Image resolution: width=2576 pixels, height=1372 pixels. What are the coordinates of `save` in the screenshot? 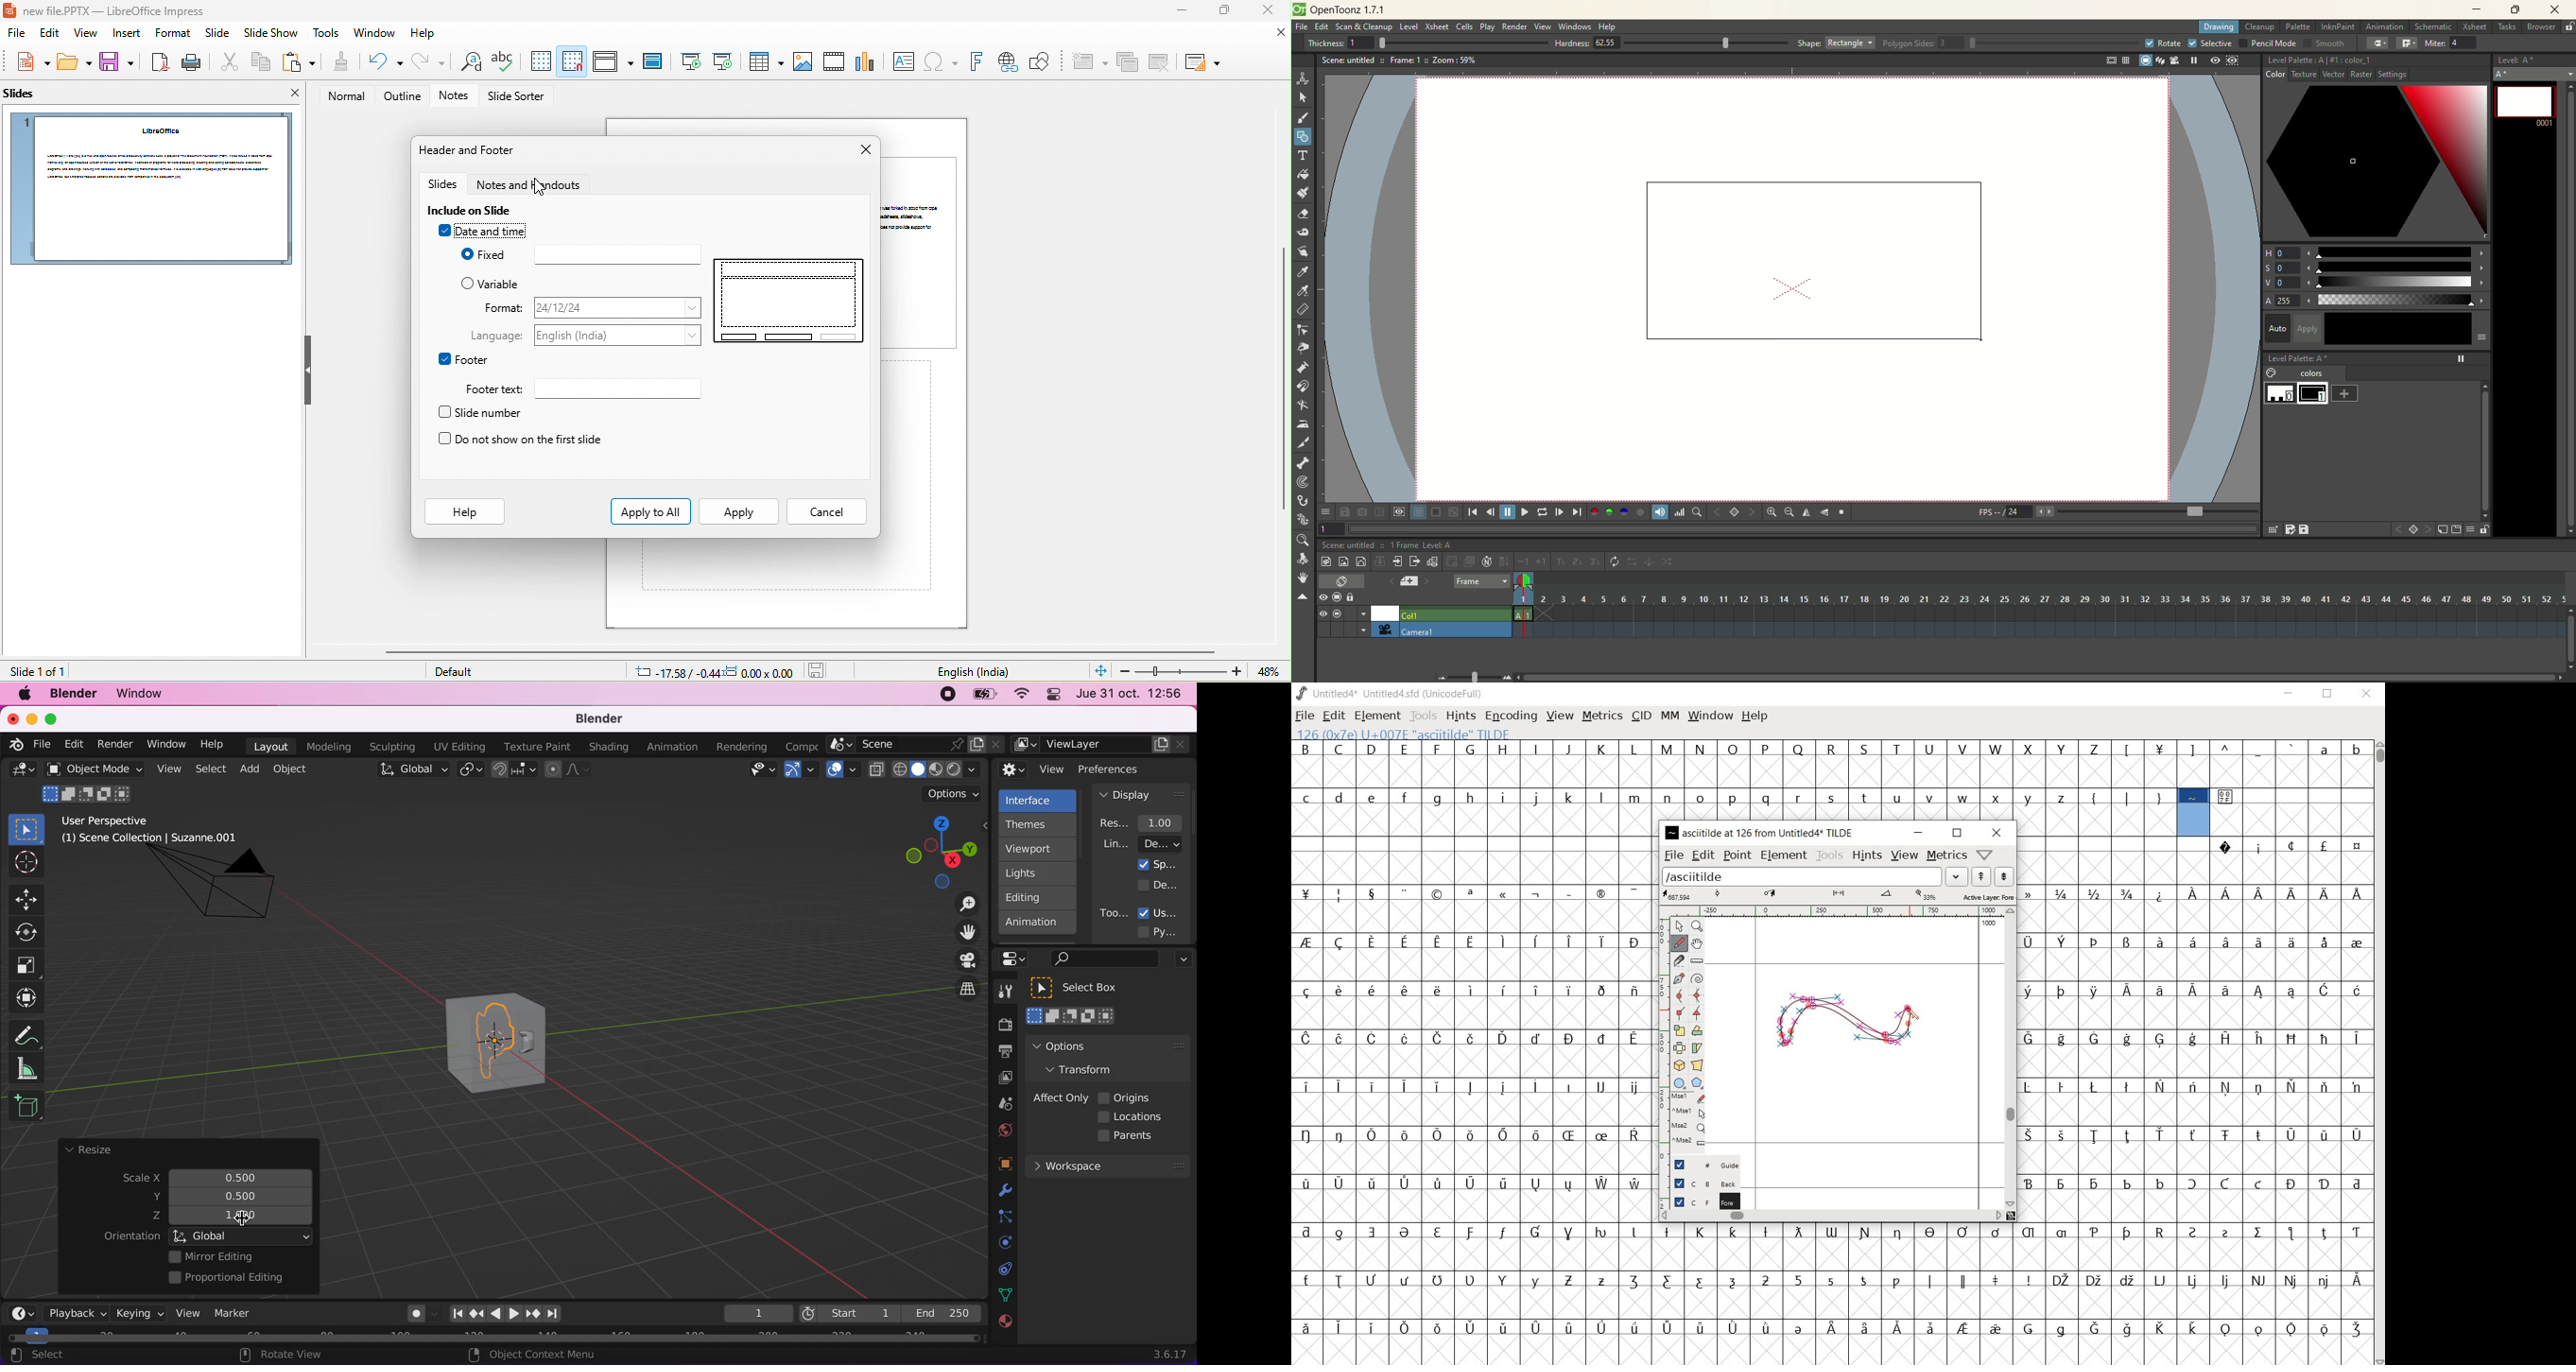 It's located at (117, 63).